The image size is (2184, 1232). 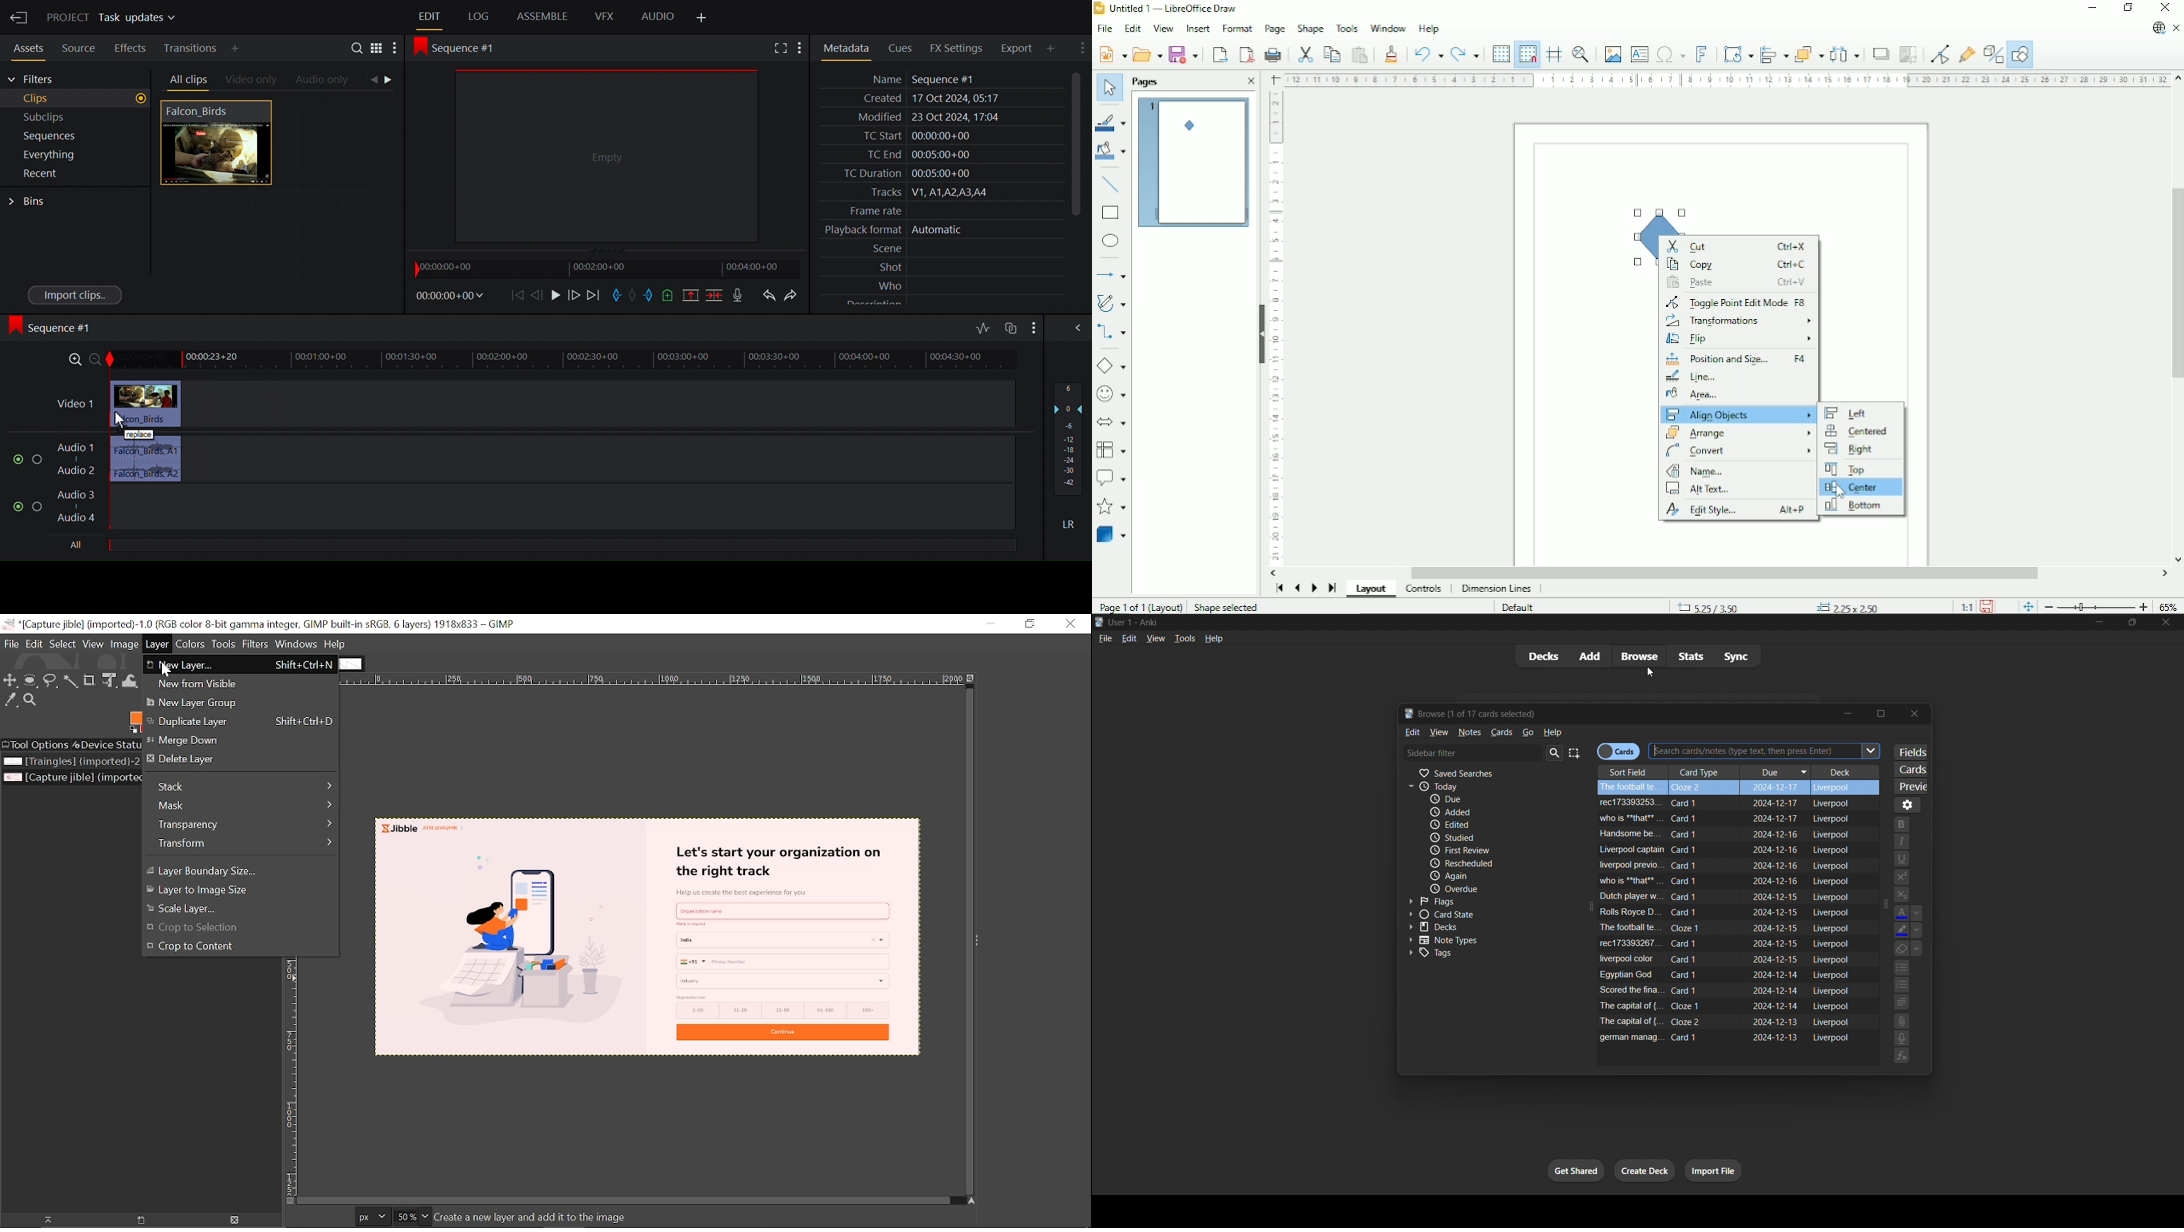 What do you see at coordinates (1502, 733) in the screenshot?
I see `cards` at bounding box center [1502, 733].